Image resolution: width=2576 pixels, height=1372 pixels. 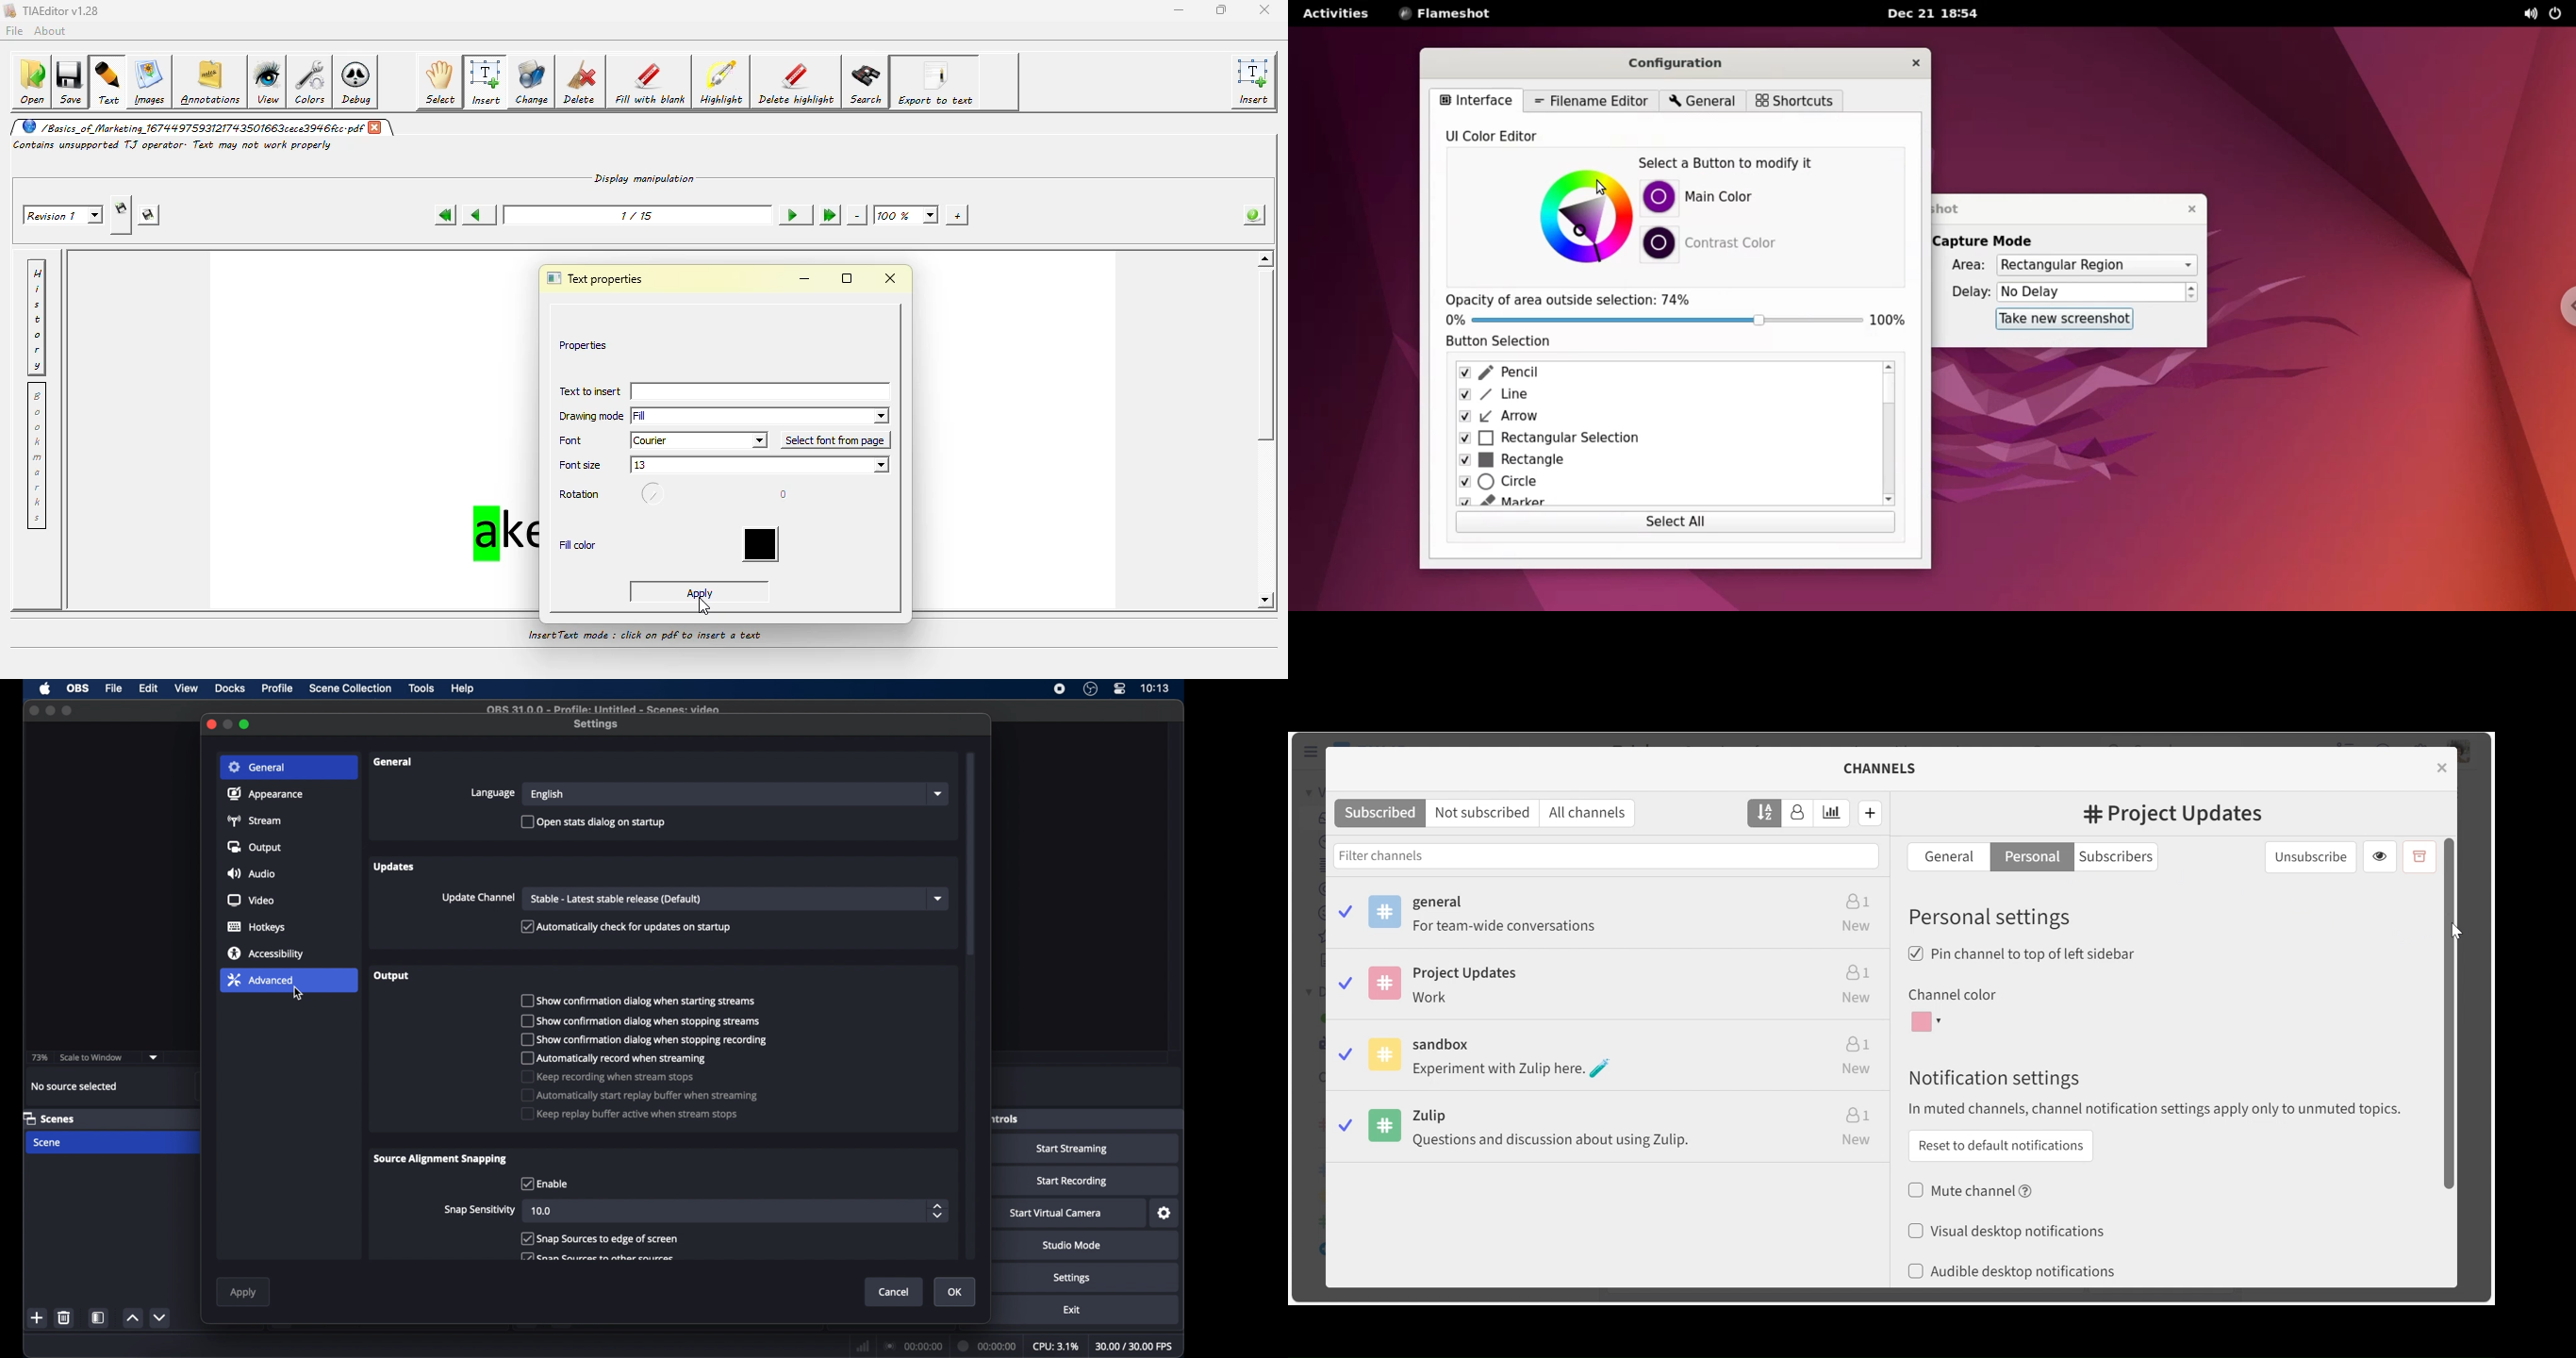 I want to click on checkbox, so click(x=614, y=1057).